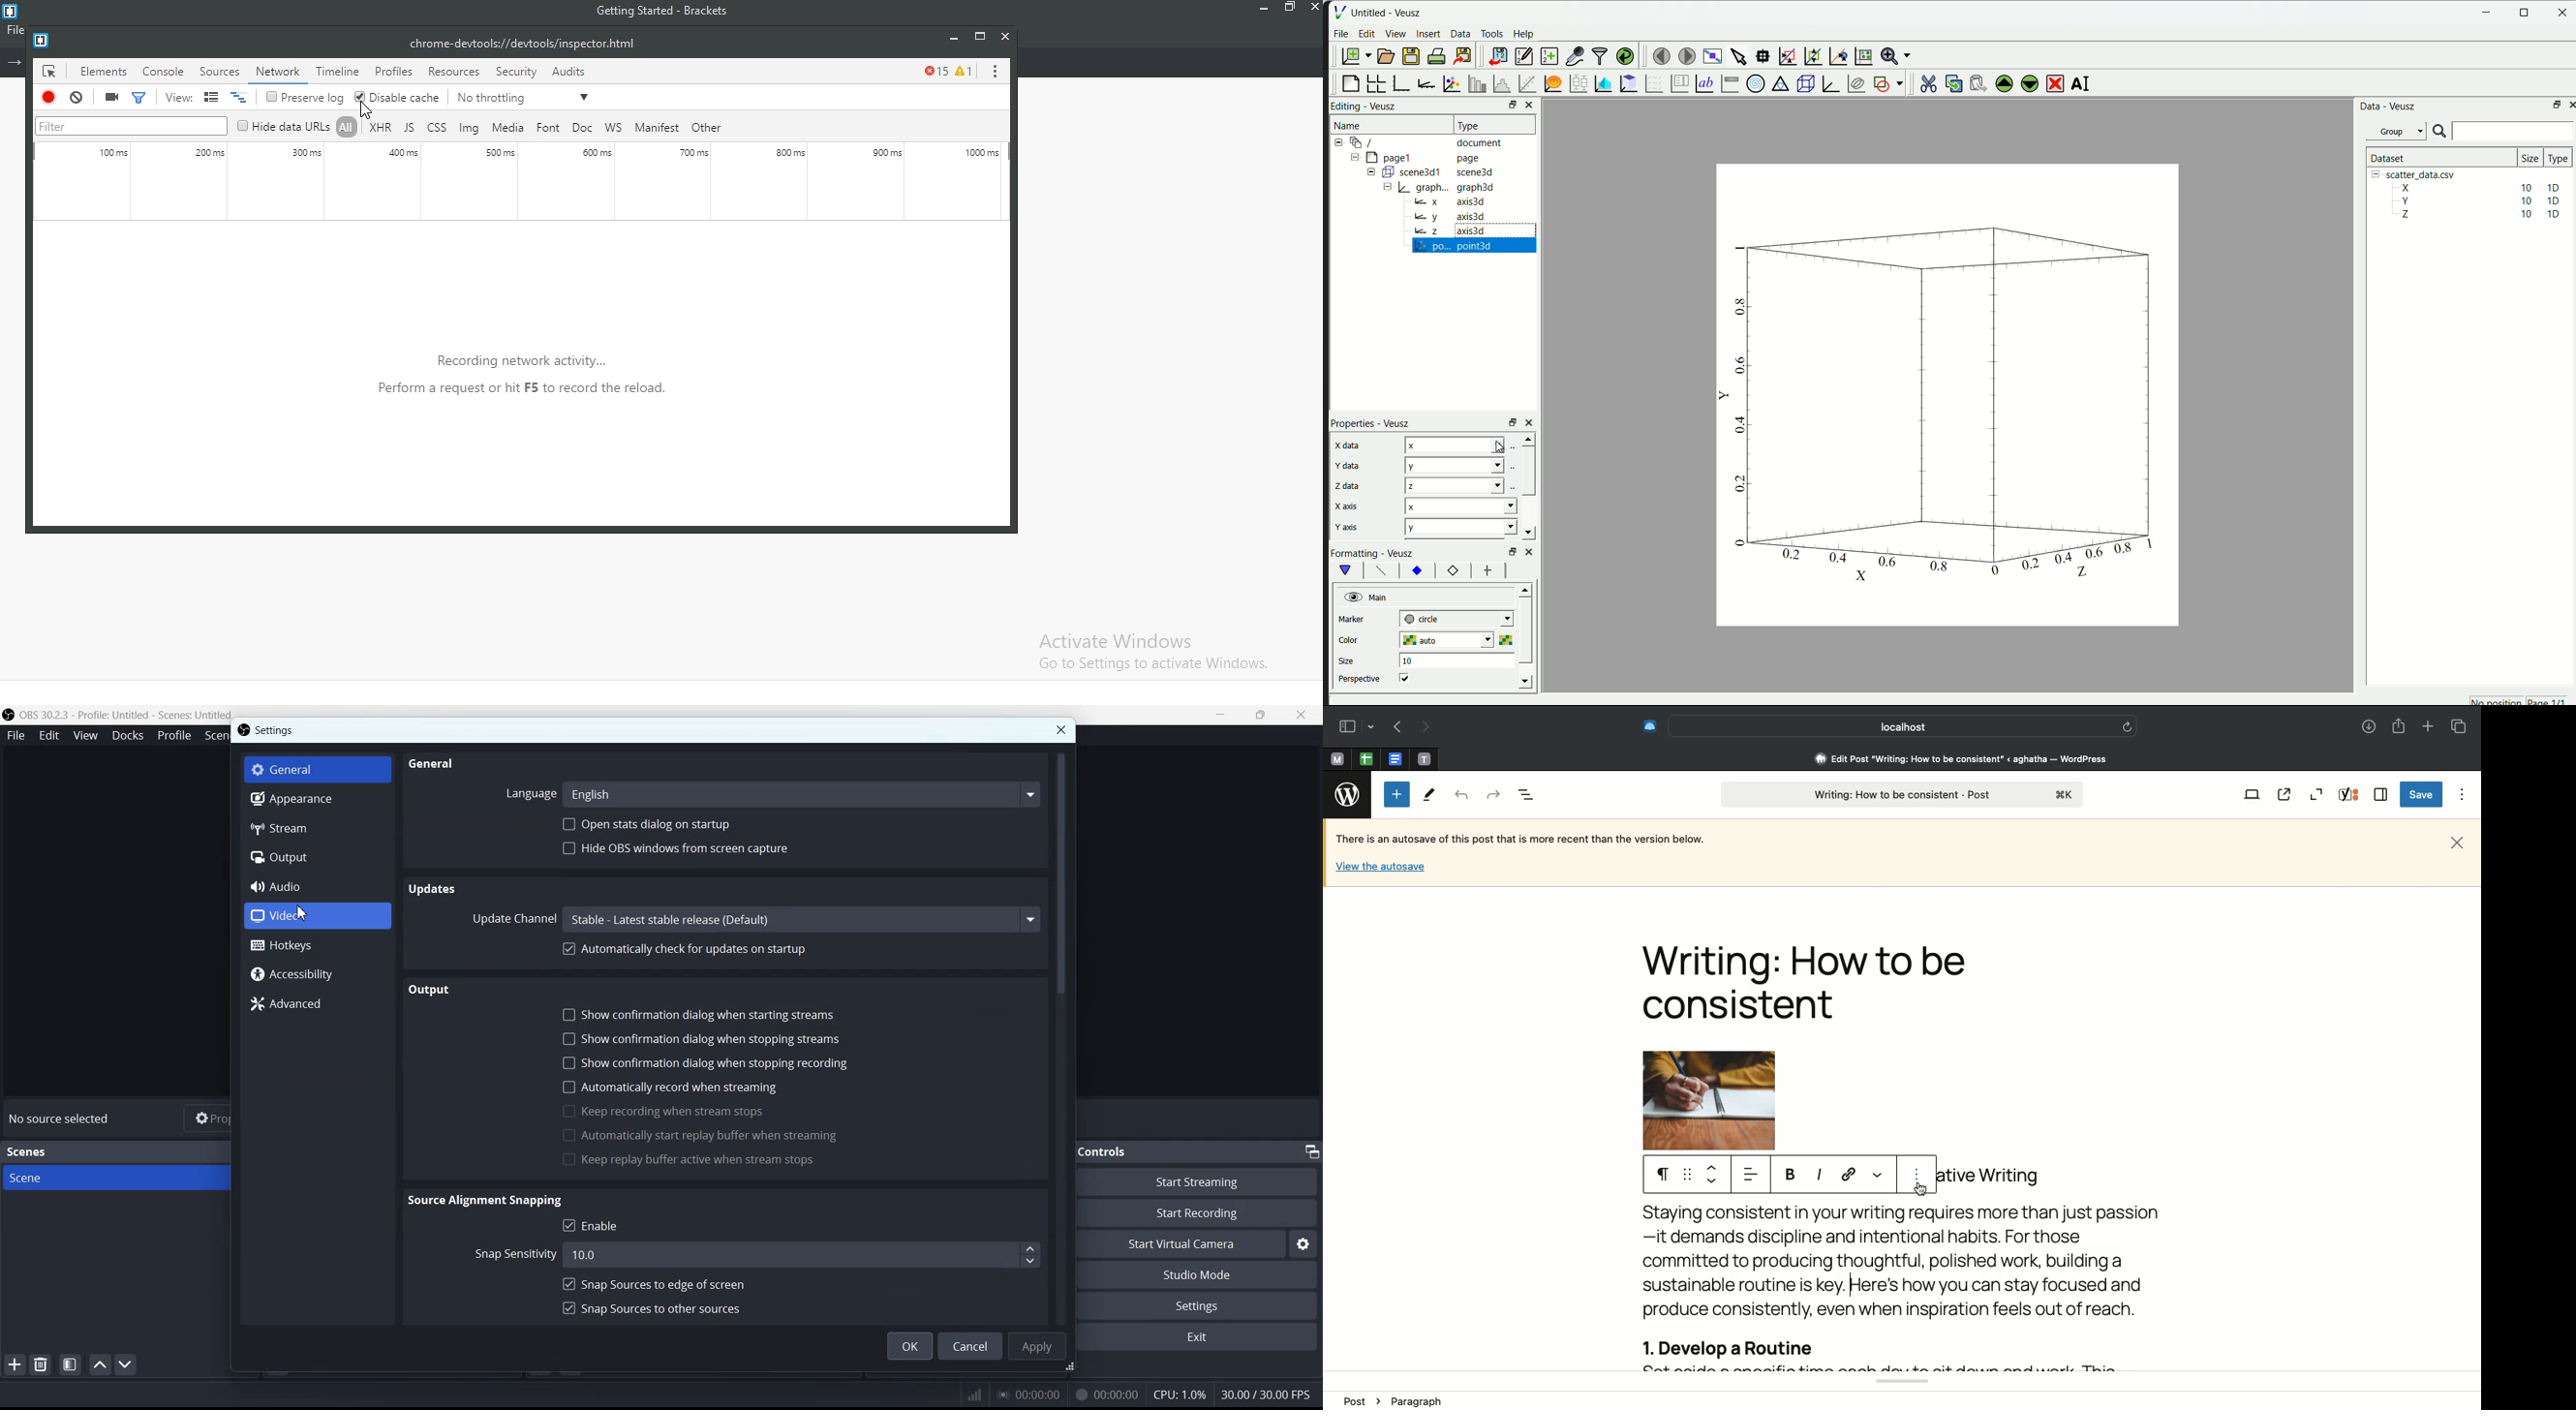 The image size is (2576, 1428). Describe the element at coordinates (1354, 724) in the screenshot. I see `Sidebar` at that location.